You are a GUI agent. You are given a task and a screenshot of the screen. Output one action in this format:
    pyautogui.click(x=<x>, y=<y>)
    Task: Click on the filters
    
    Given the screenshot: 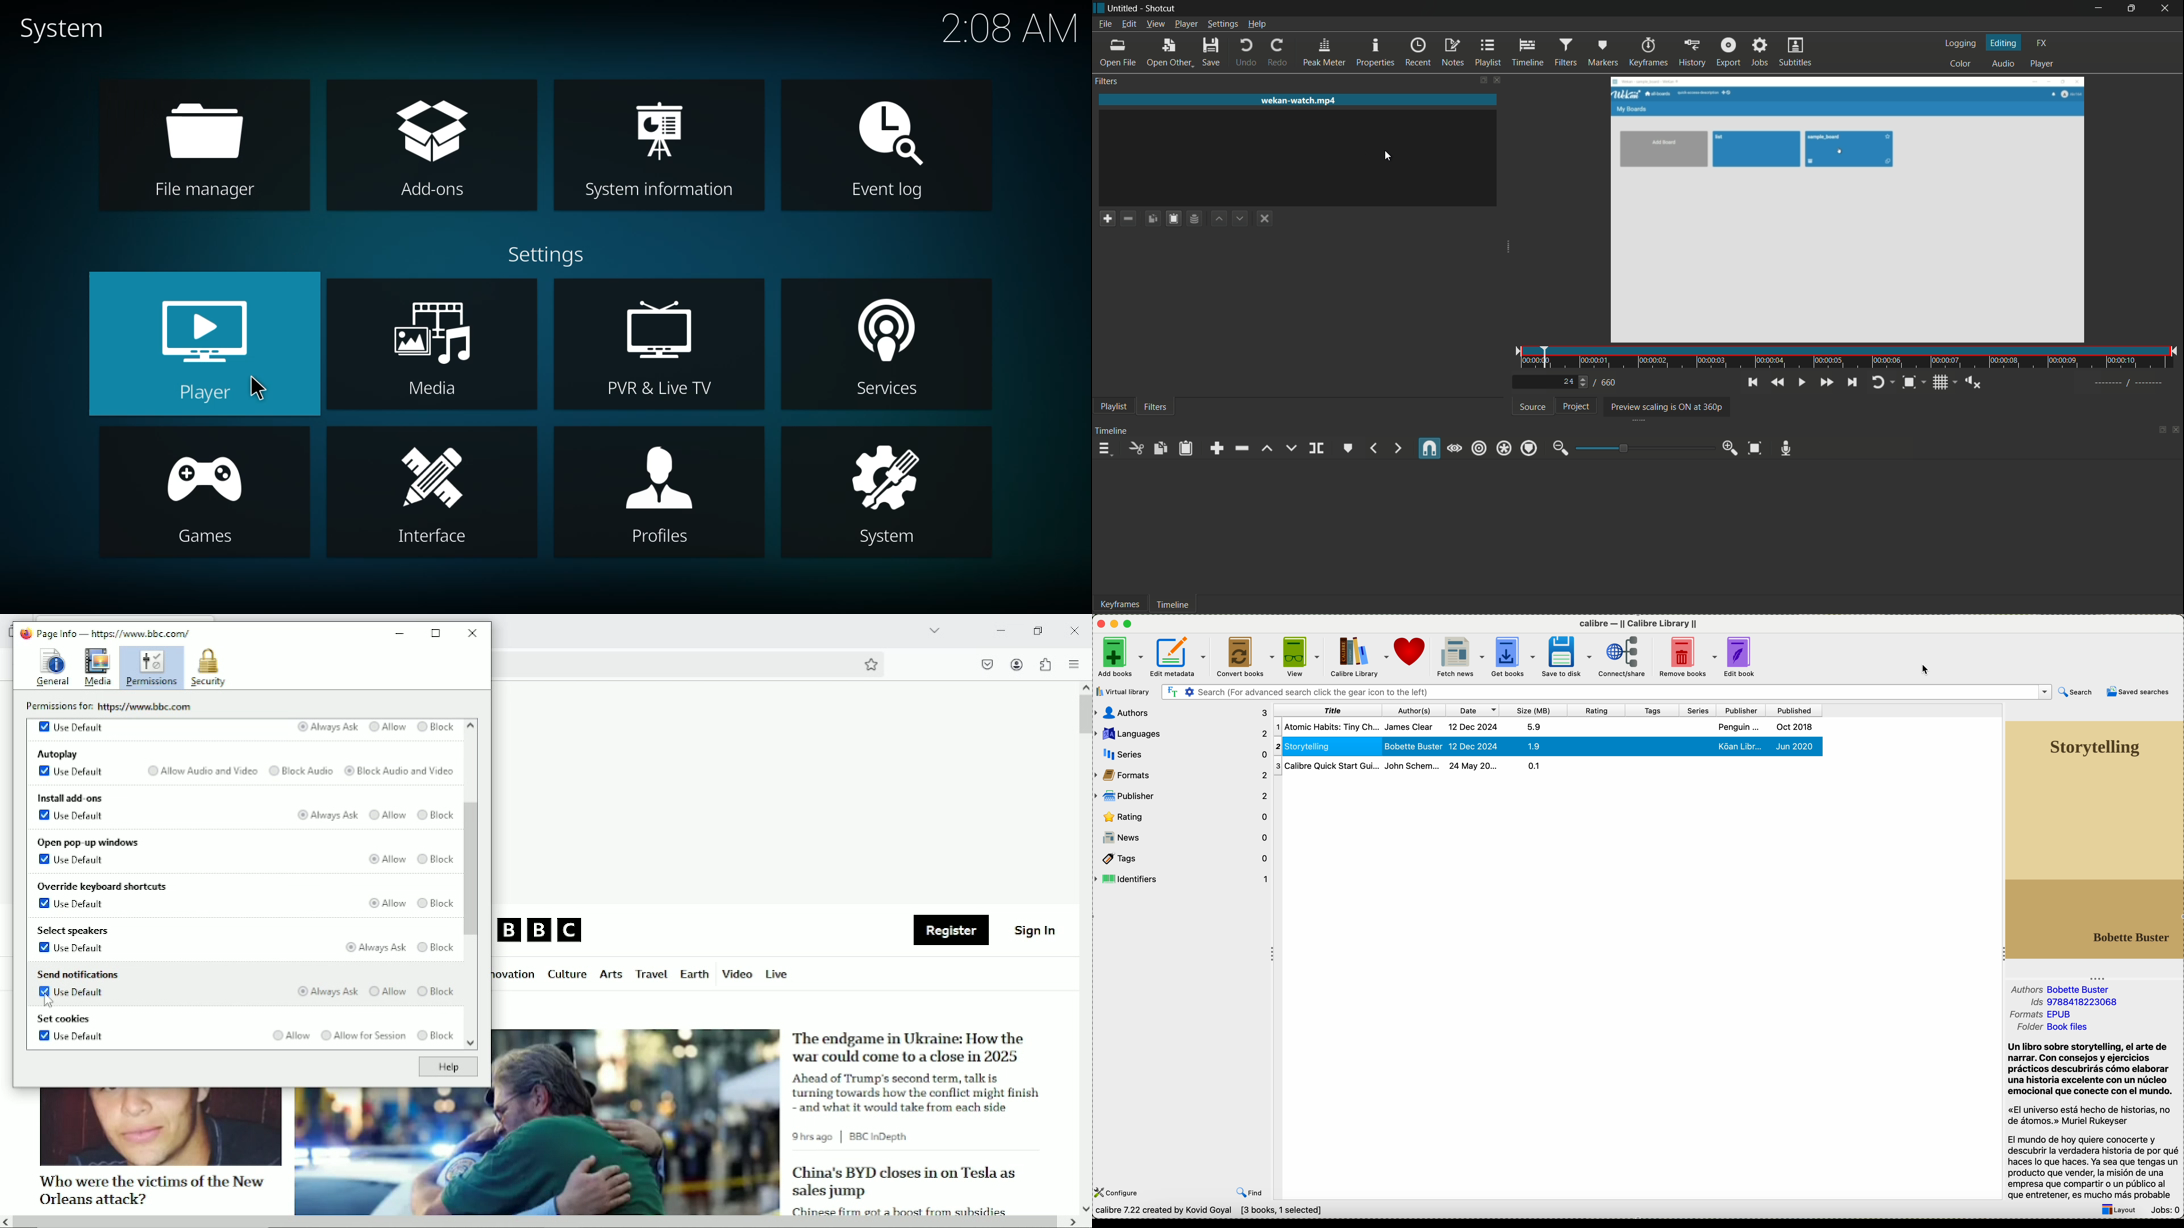 What is the action you would take?
    pyautogui.click(x=1156, y=408)
    